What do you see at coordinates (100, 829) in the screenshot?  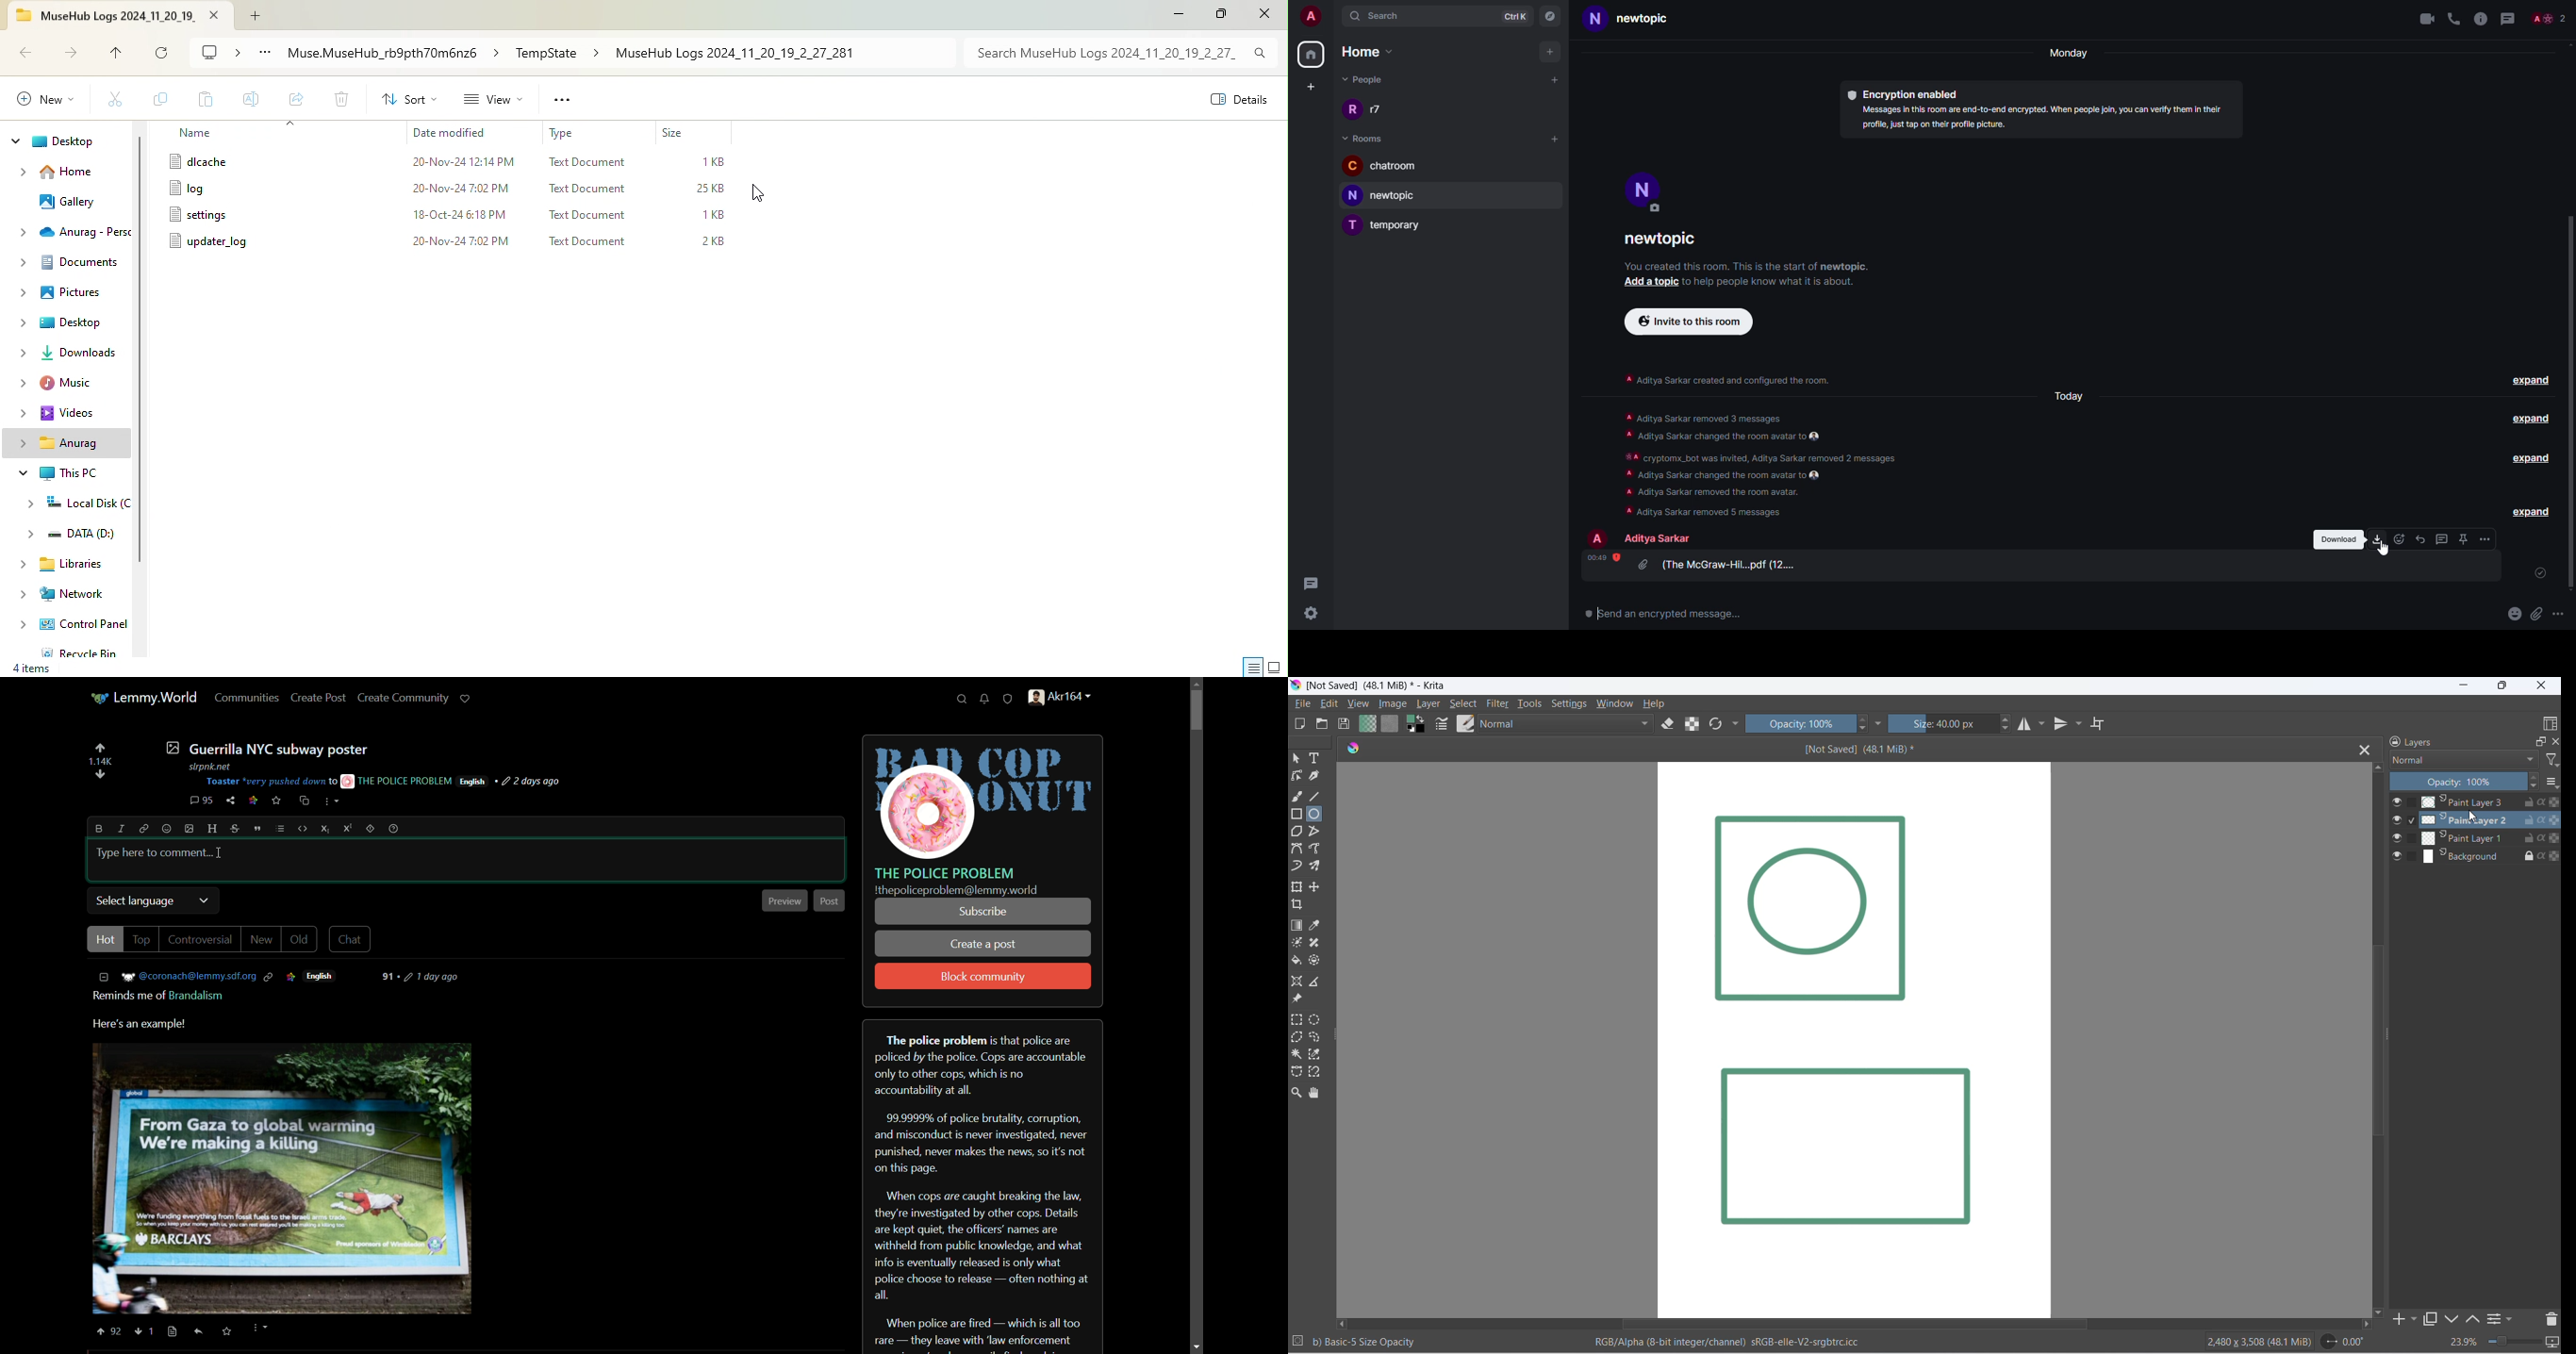 I see `bold` at bounding box center [100, 829].